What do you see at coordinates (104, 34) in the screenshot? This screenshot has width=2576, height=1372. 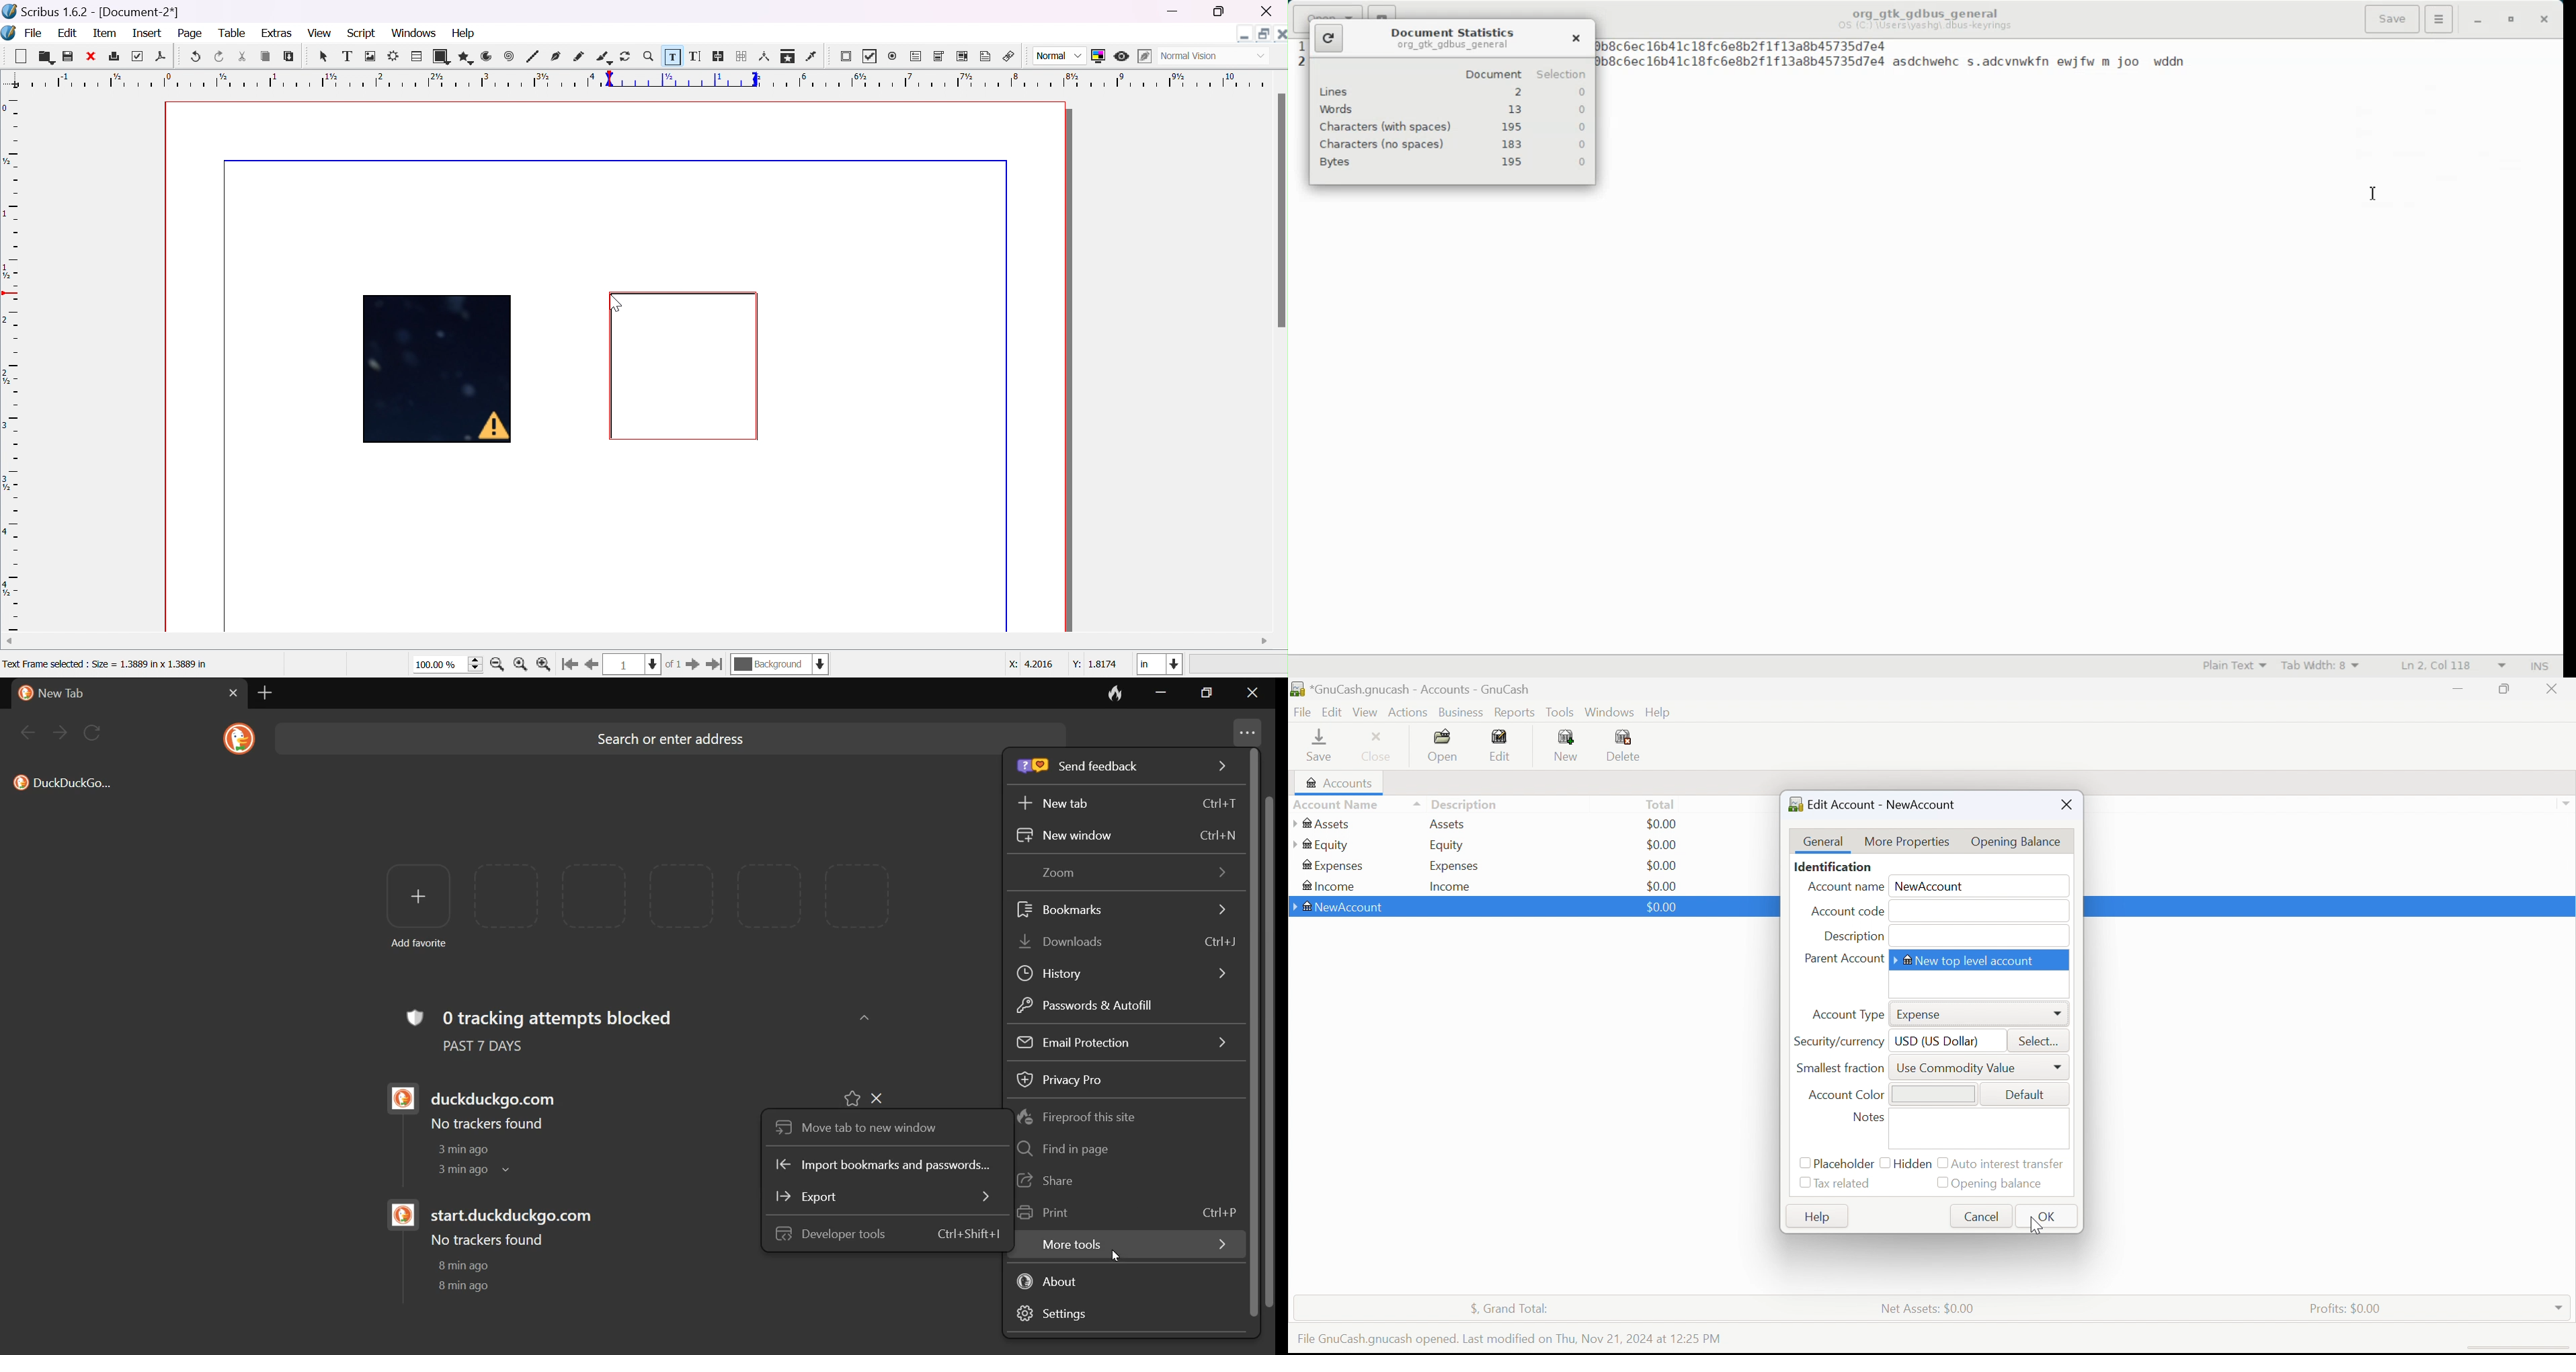 I see `item` at bounding box center [104, 34].